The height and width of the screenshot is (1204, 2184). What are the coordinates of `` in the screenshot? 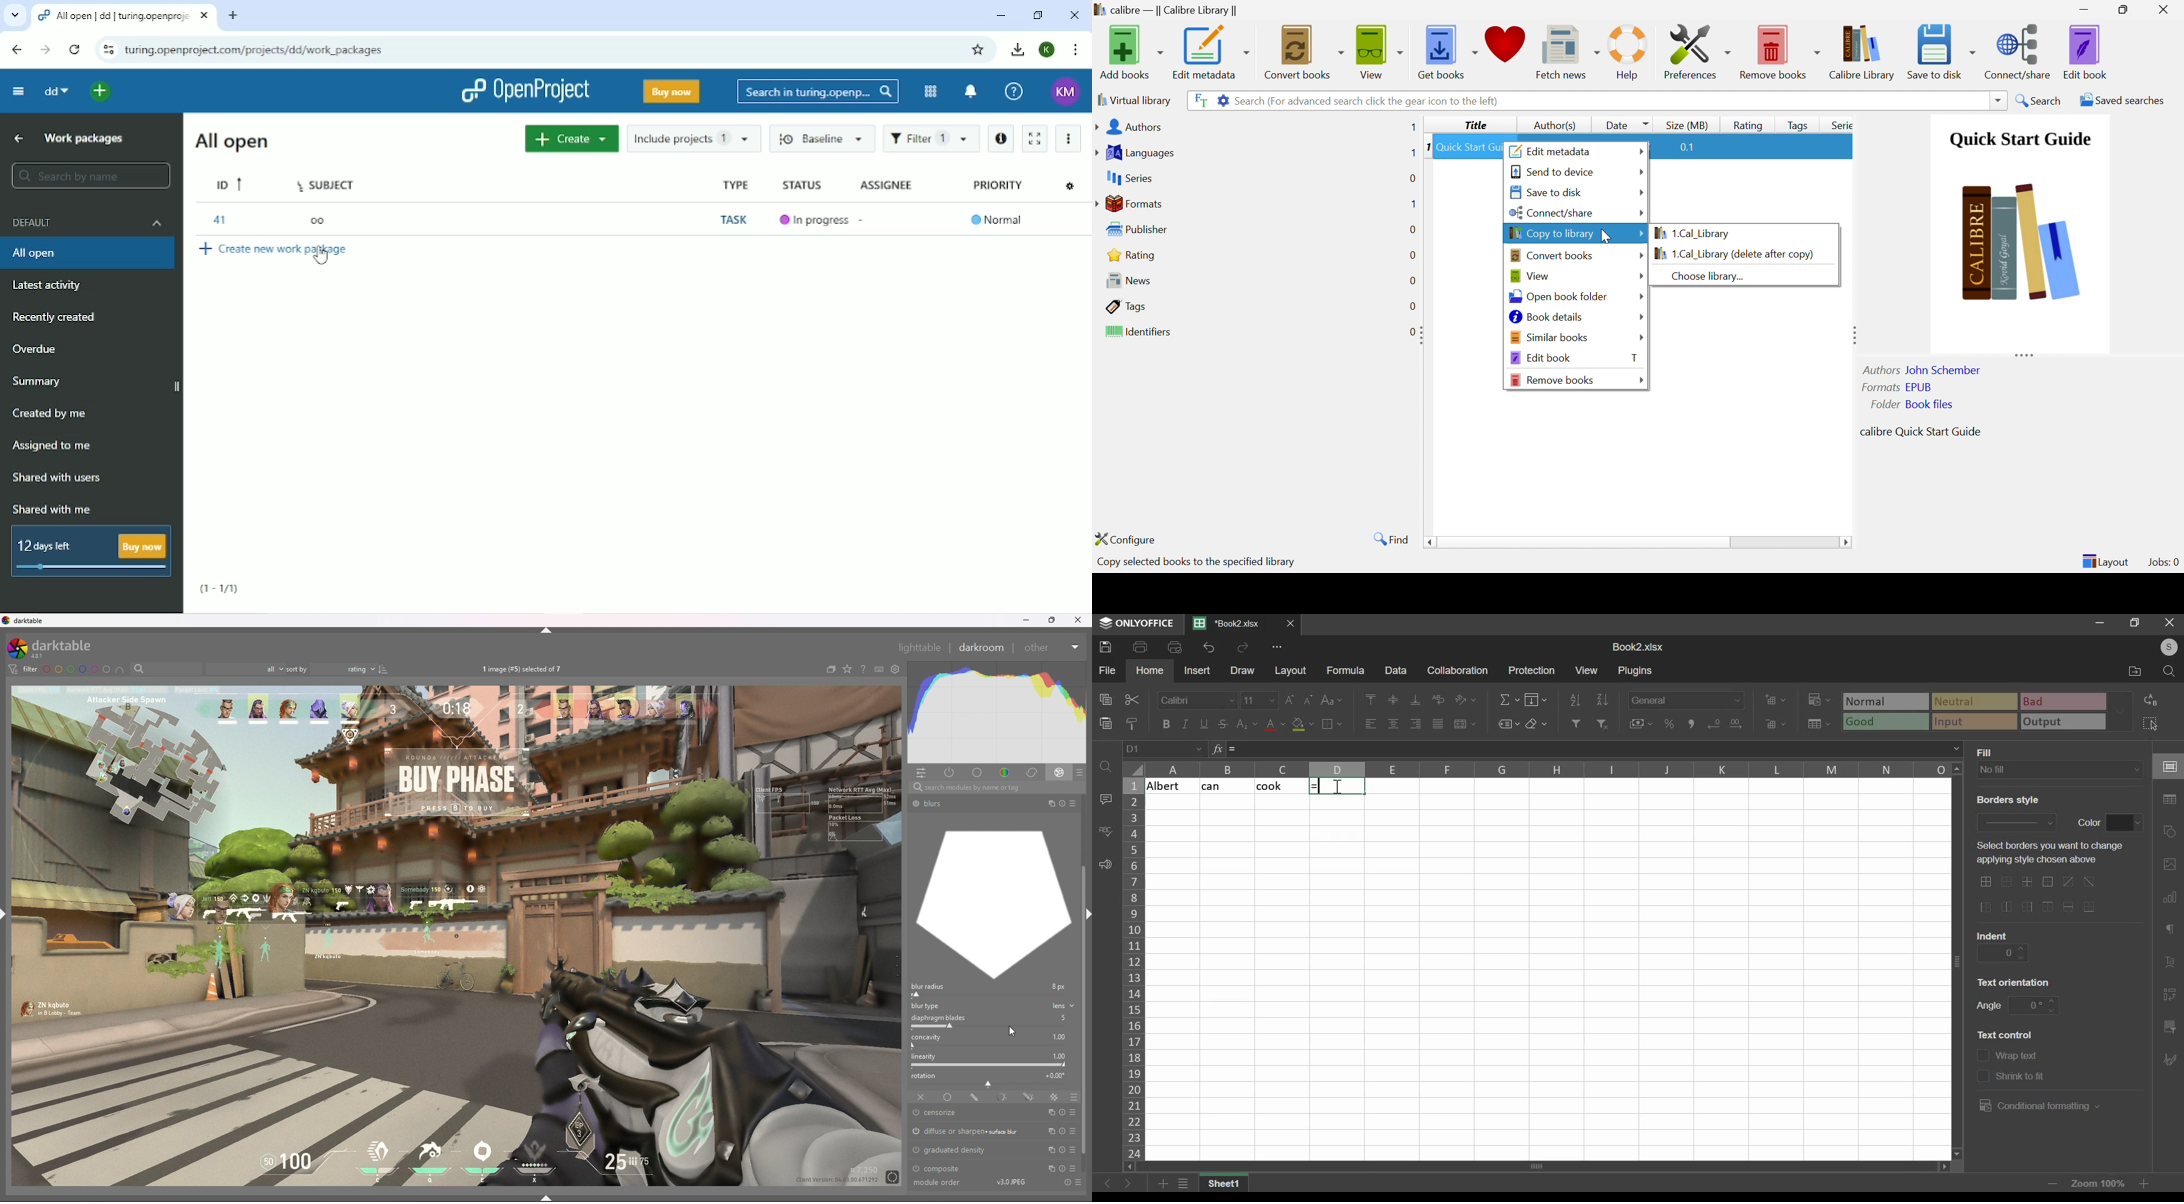 It's located at (1078, 803).